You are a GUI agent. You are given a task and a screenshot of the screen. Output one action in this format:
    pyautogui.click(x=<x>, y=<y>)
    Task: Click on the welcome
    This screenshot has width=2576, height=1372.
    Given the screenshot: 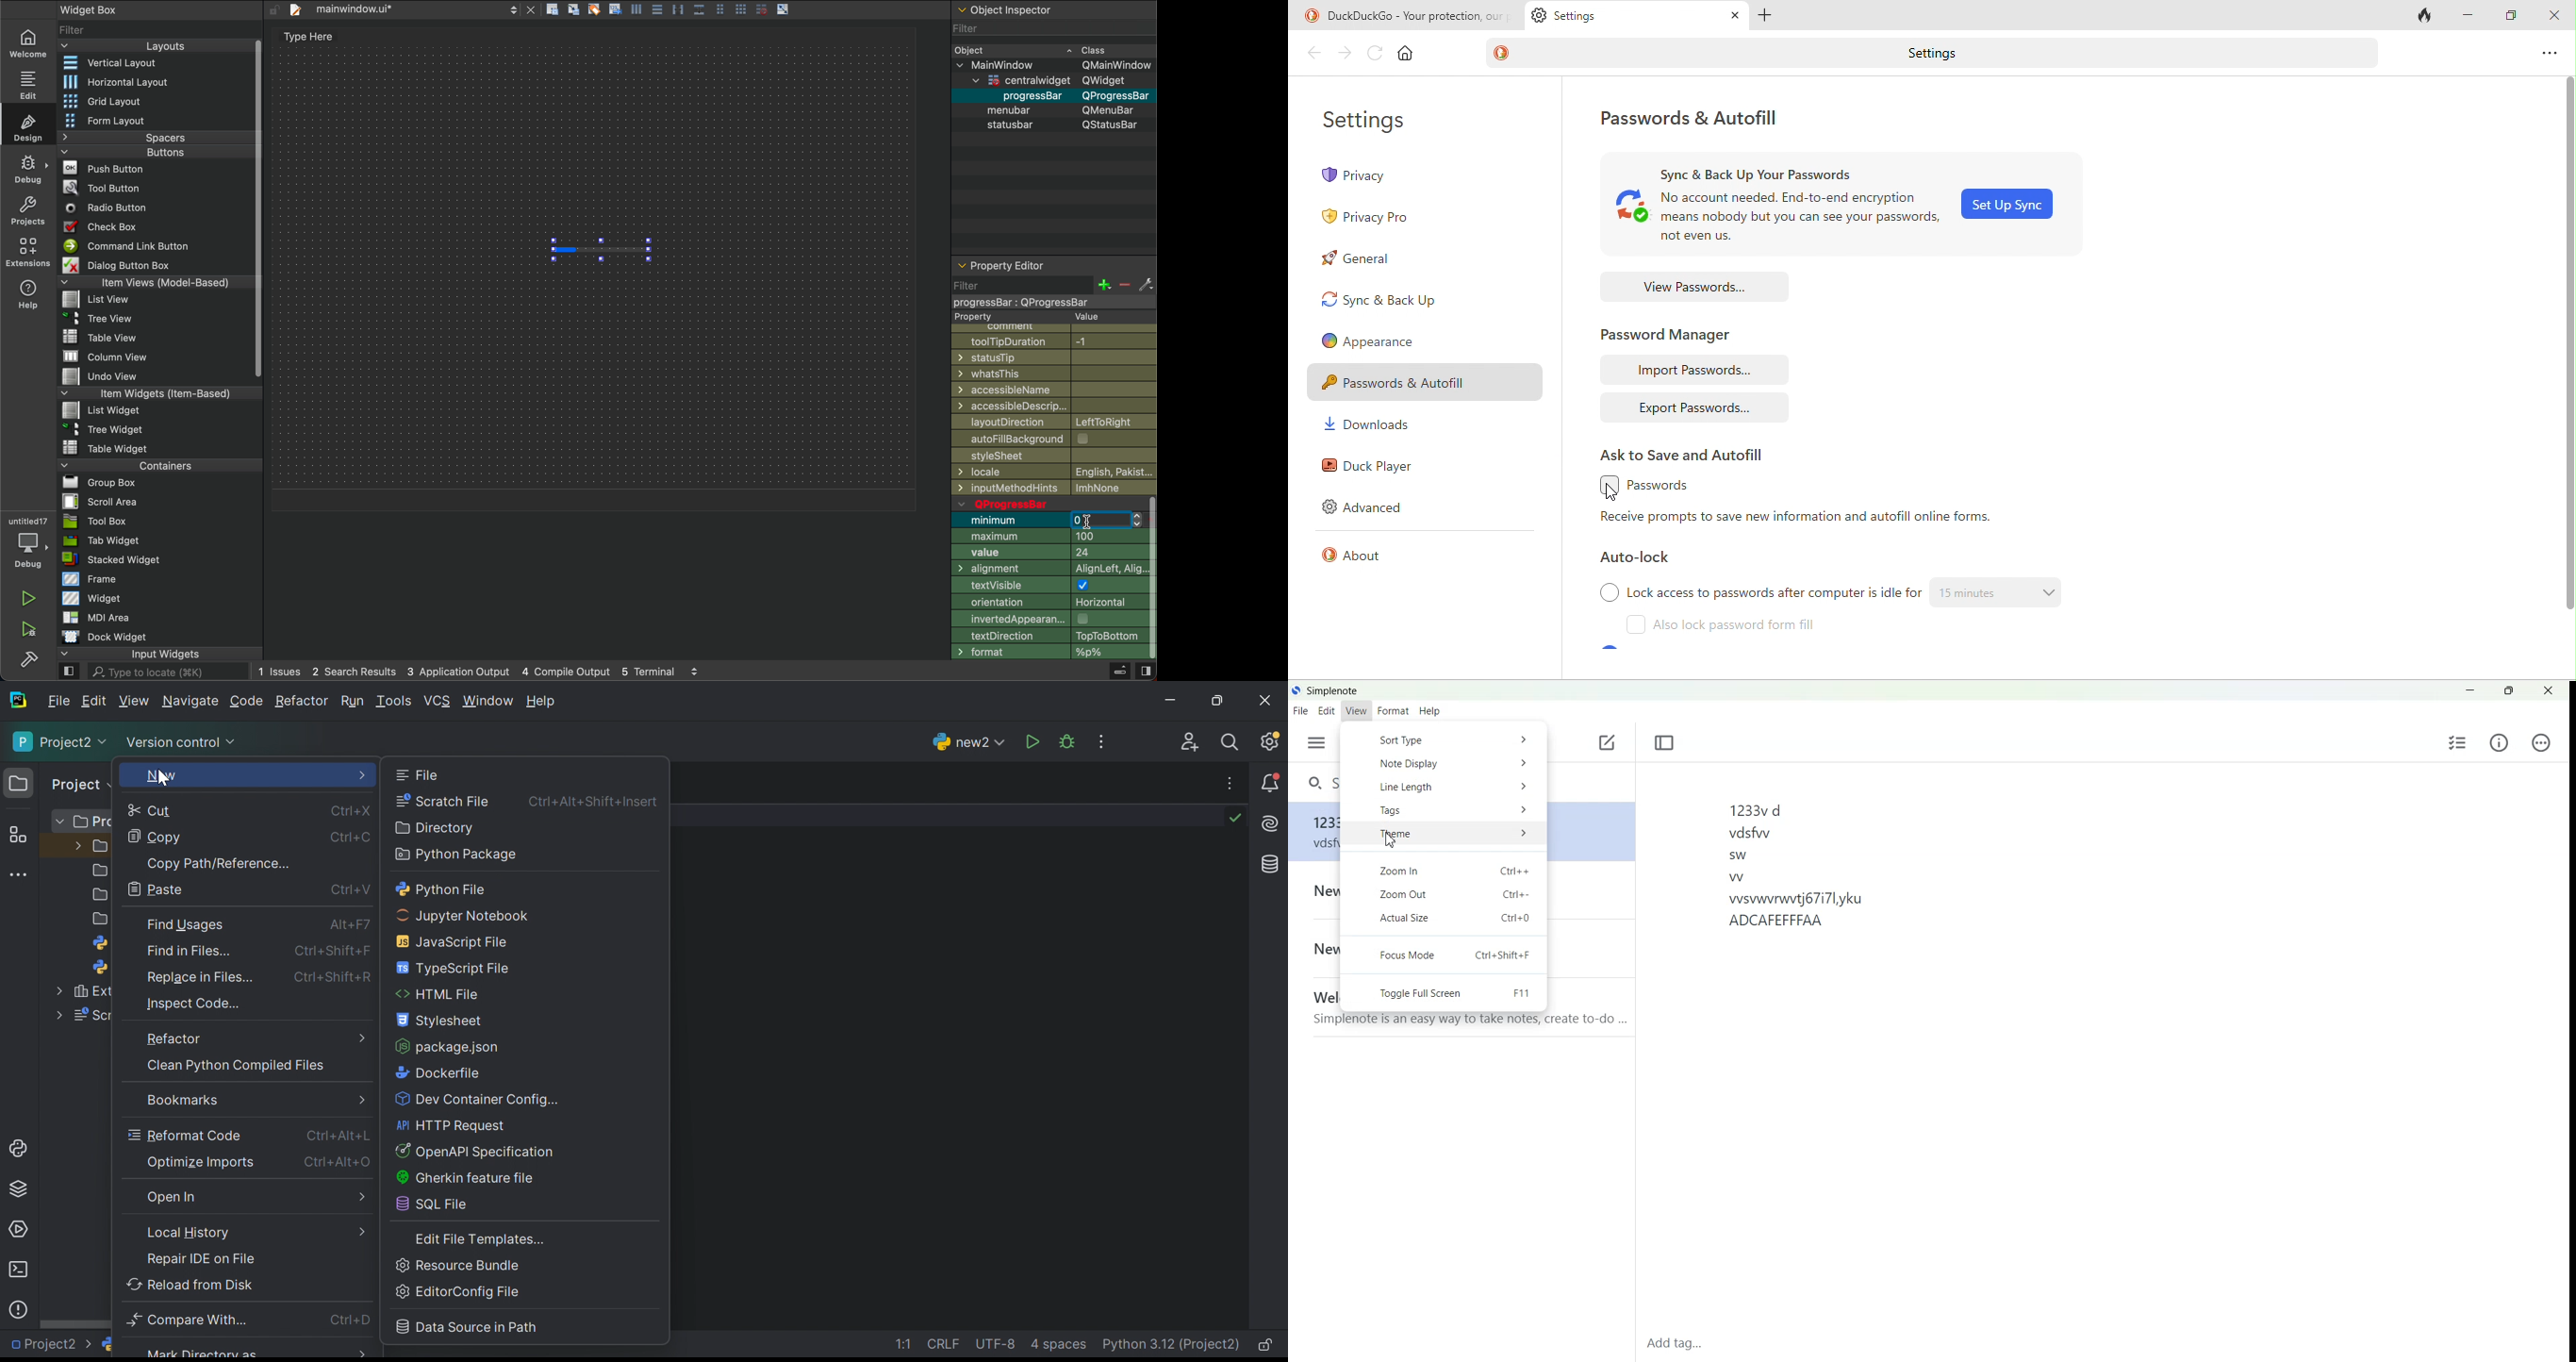 What is the action you would take?
    pyautogui.click(x=27, y=42)
    